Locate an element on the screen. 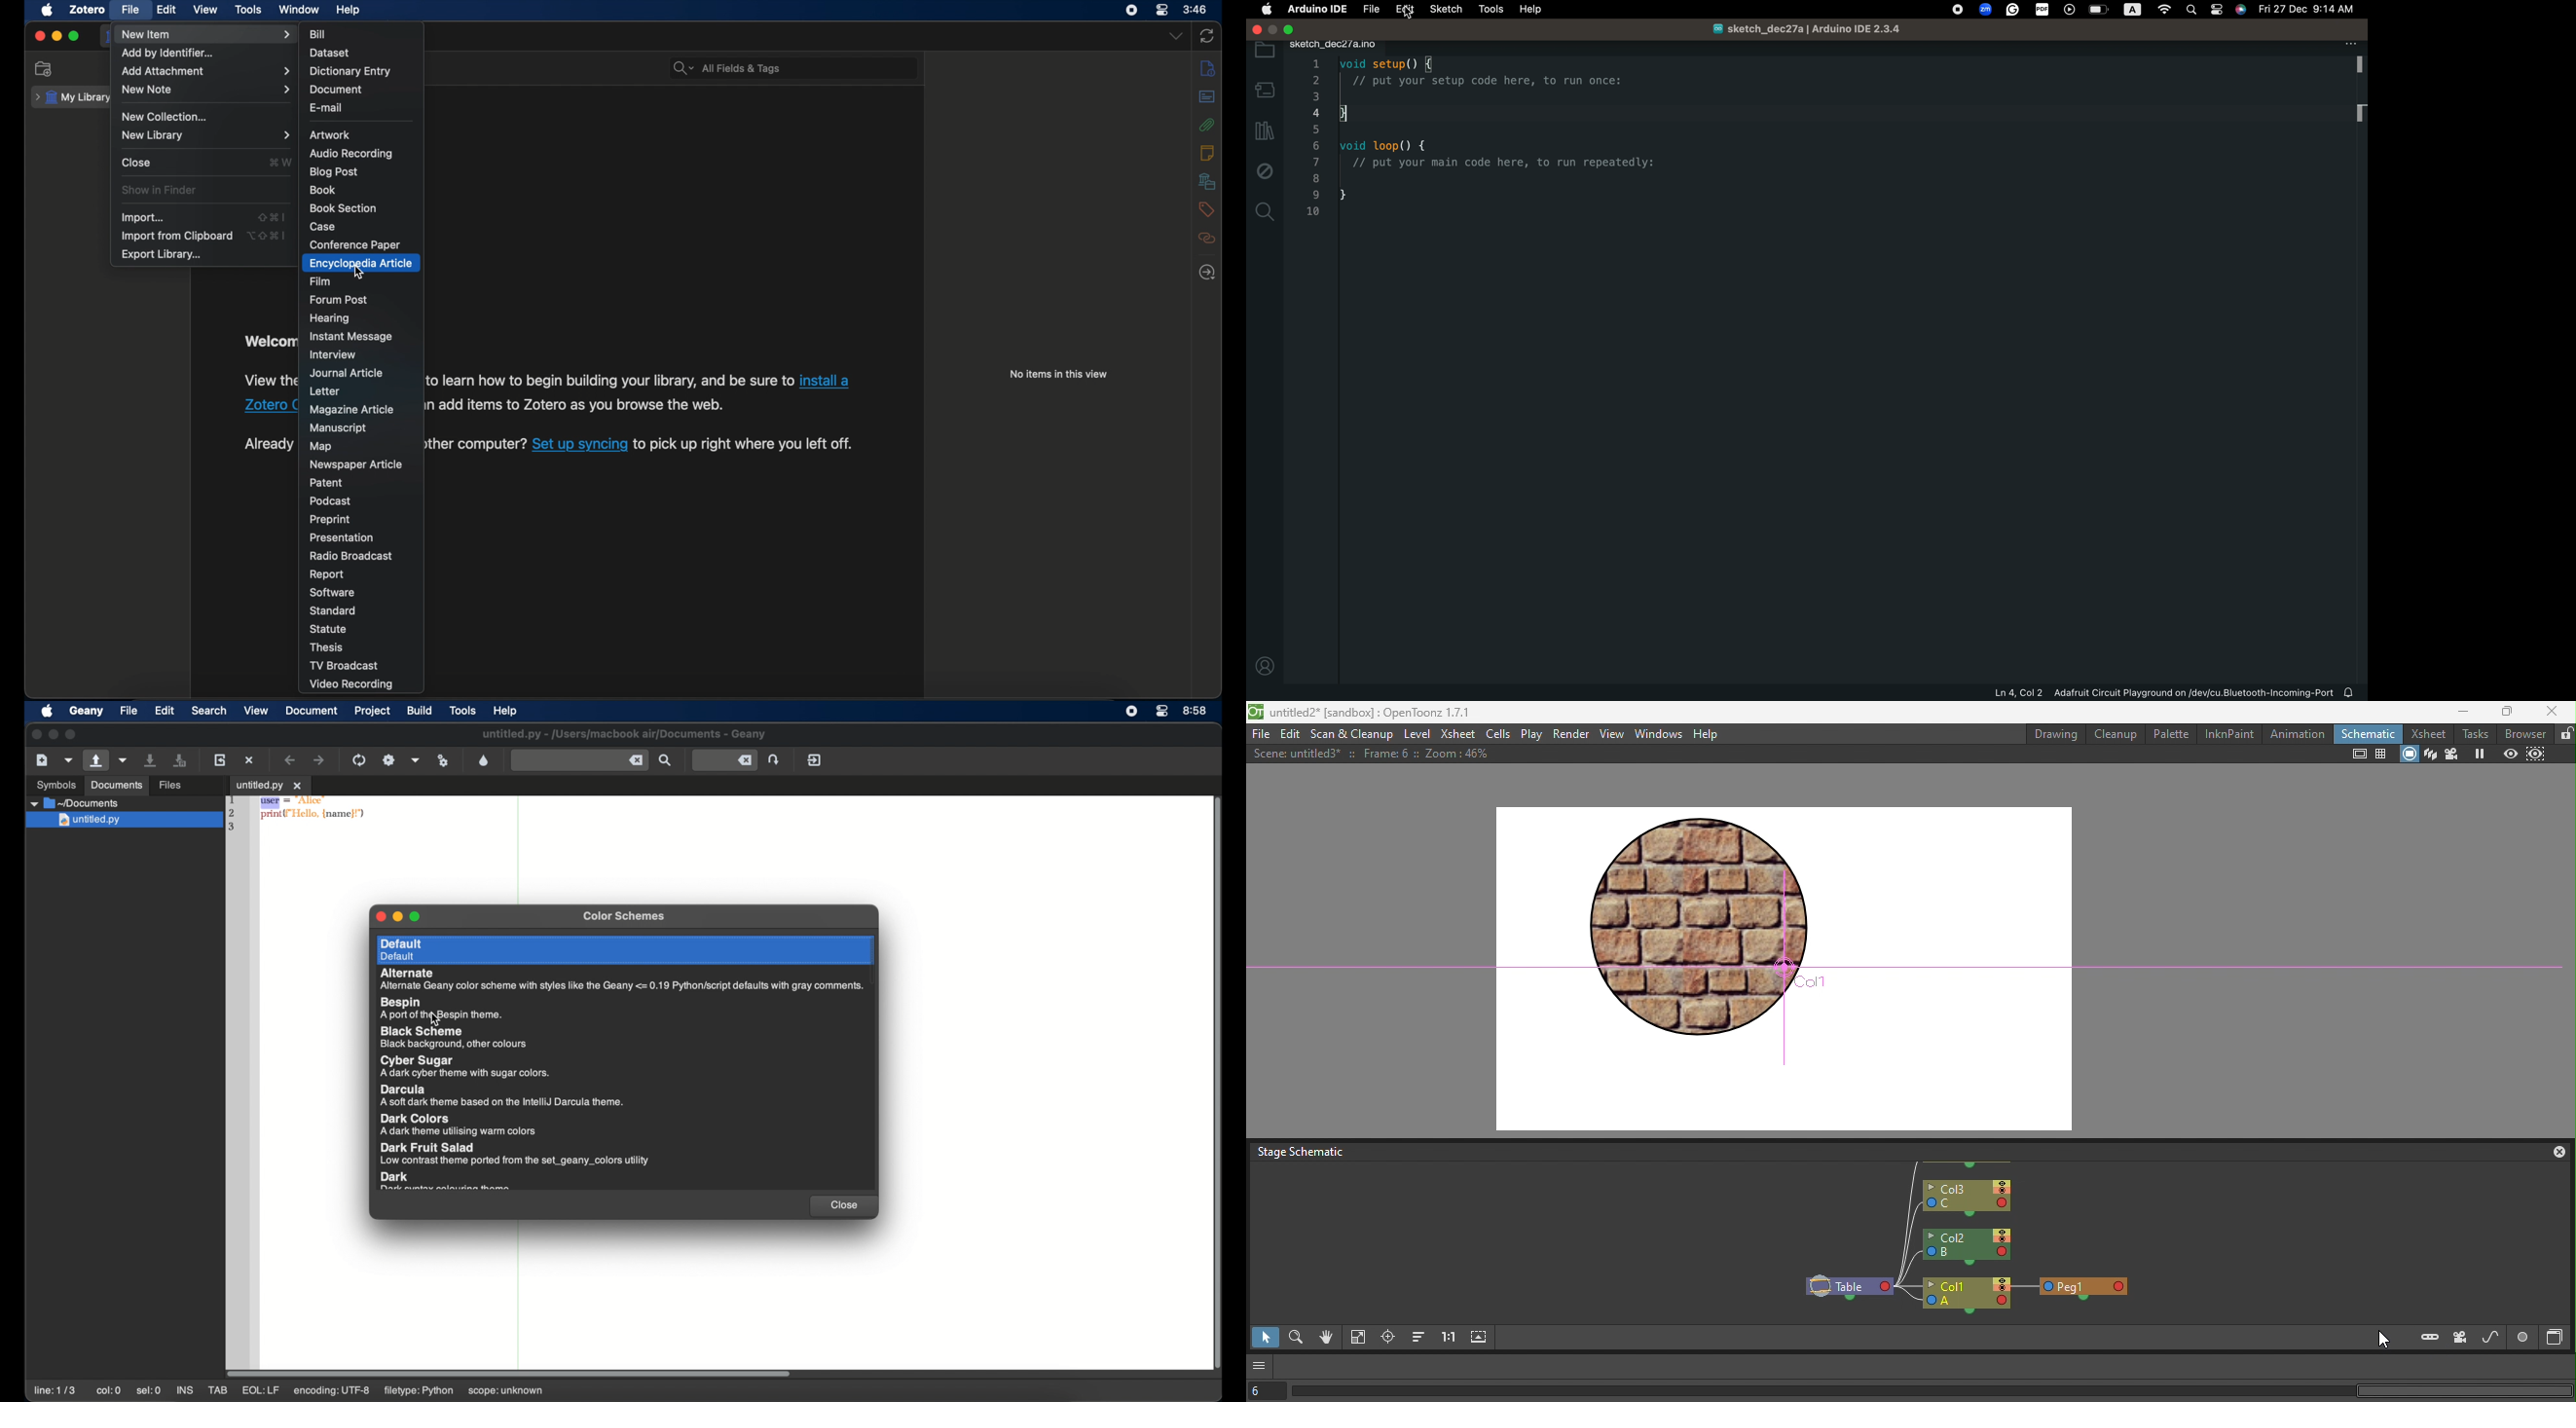 The image size is (2576, 1428). import from clipboard is located at coordinates (177, 236).